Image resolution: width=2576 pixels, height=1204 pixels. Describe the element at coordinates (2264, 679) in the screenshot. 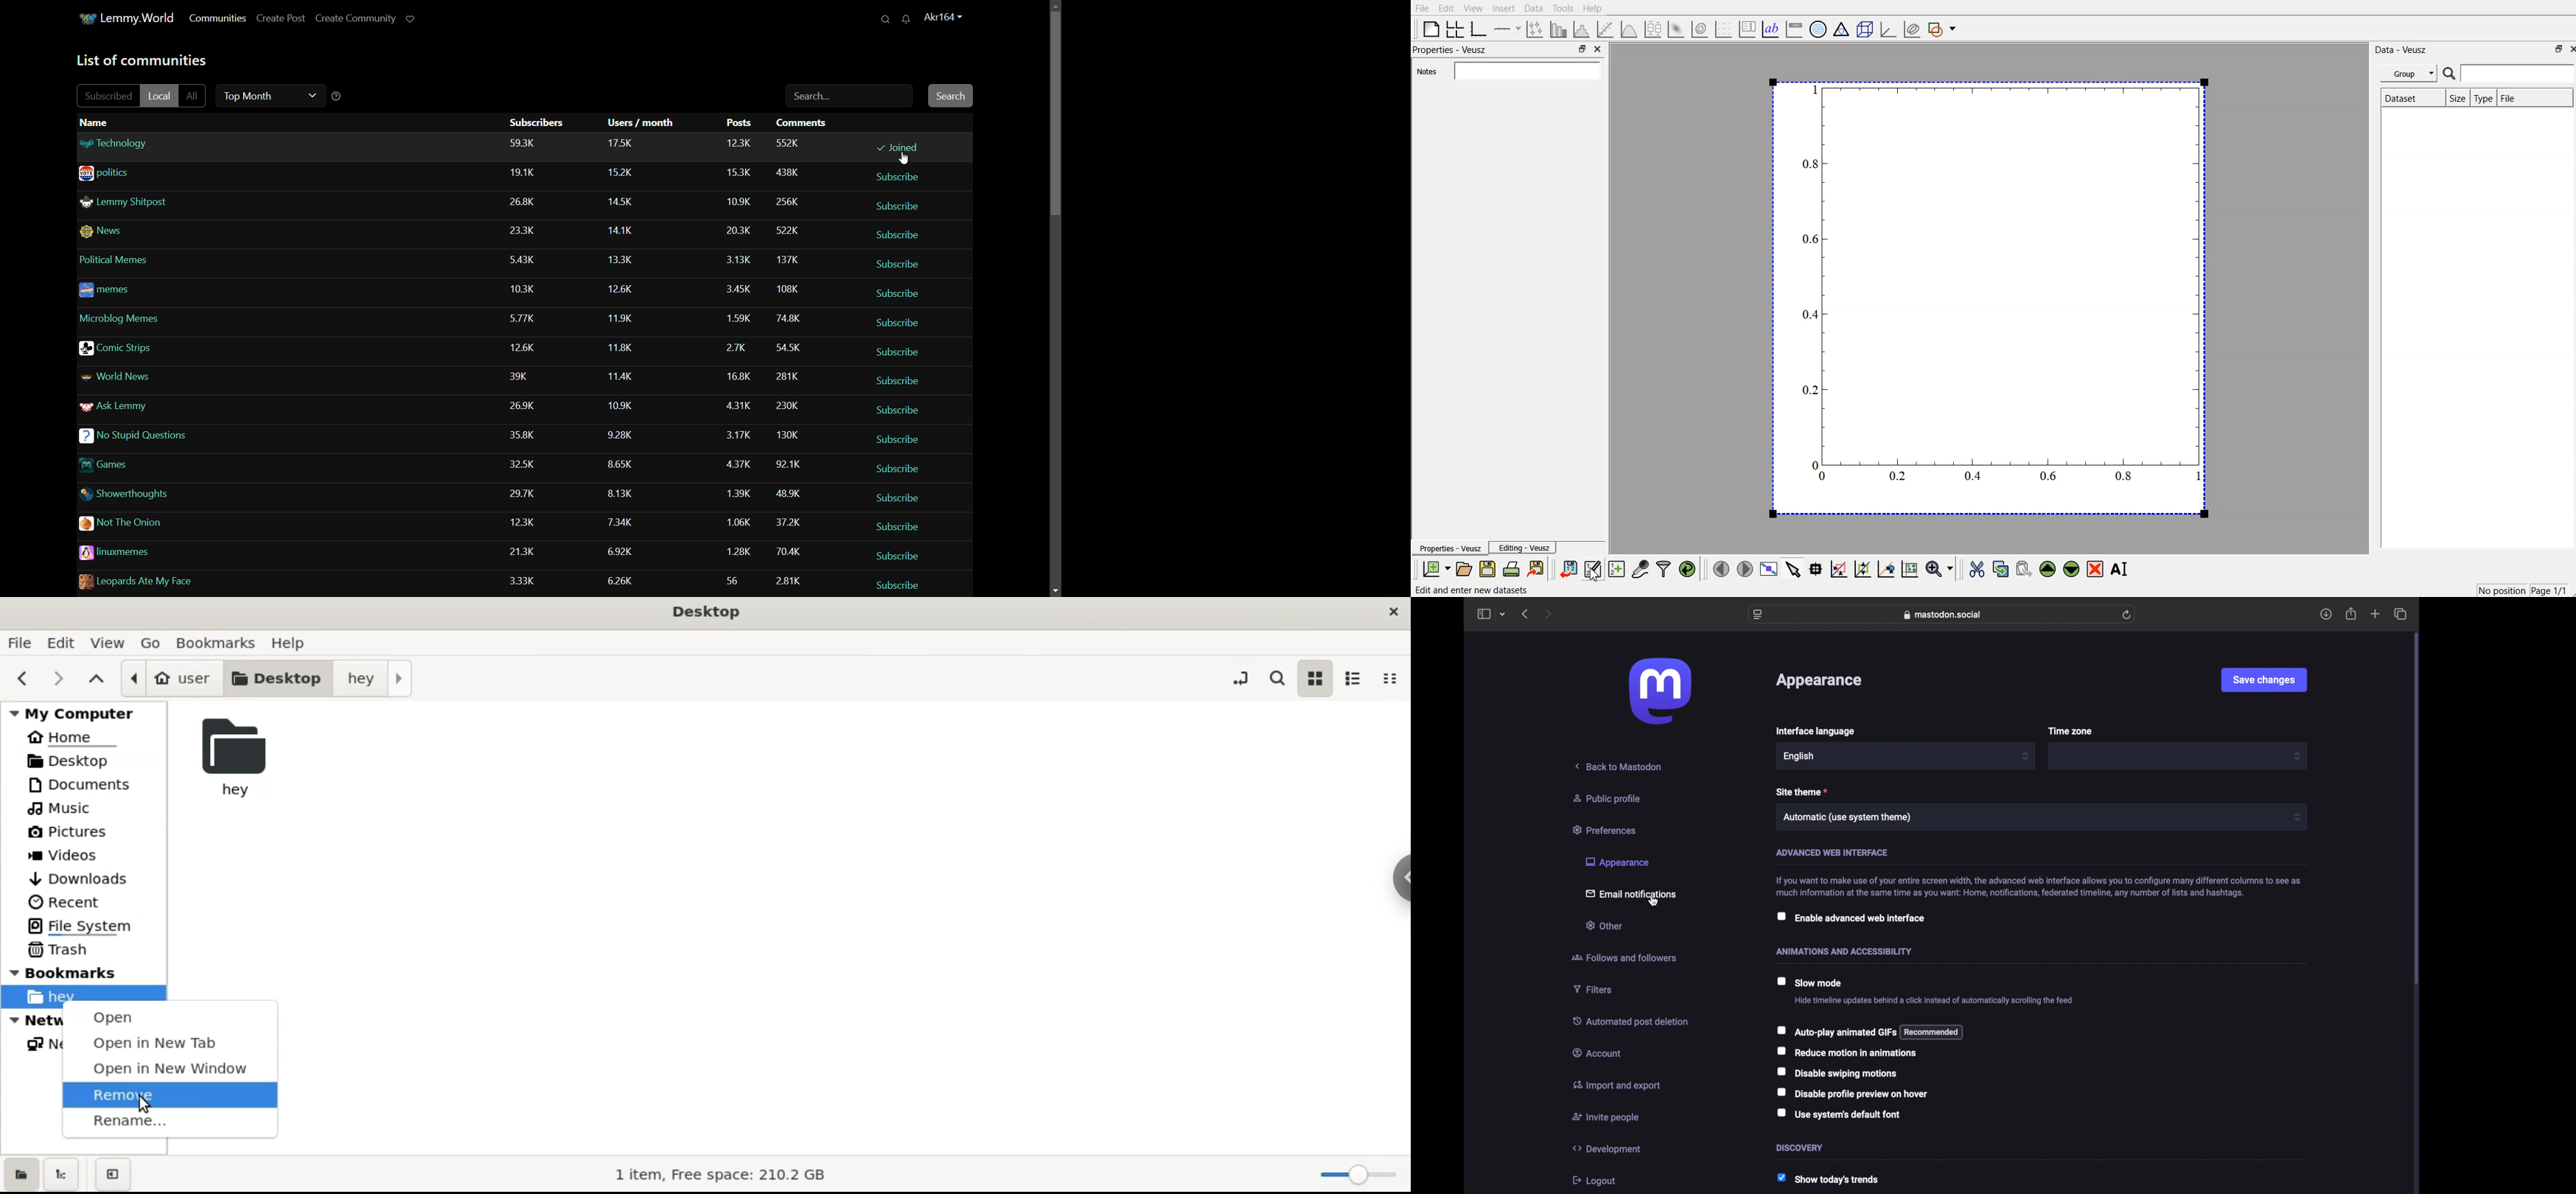

I see `save changes` at that location.